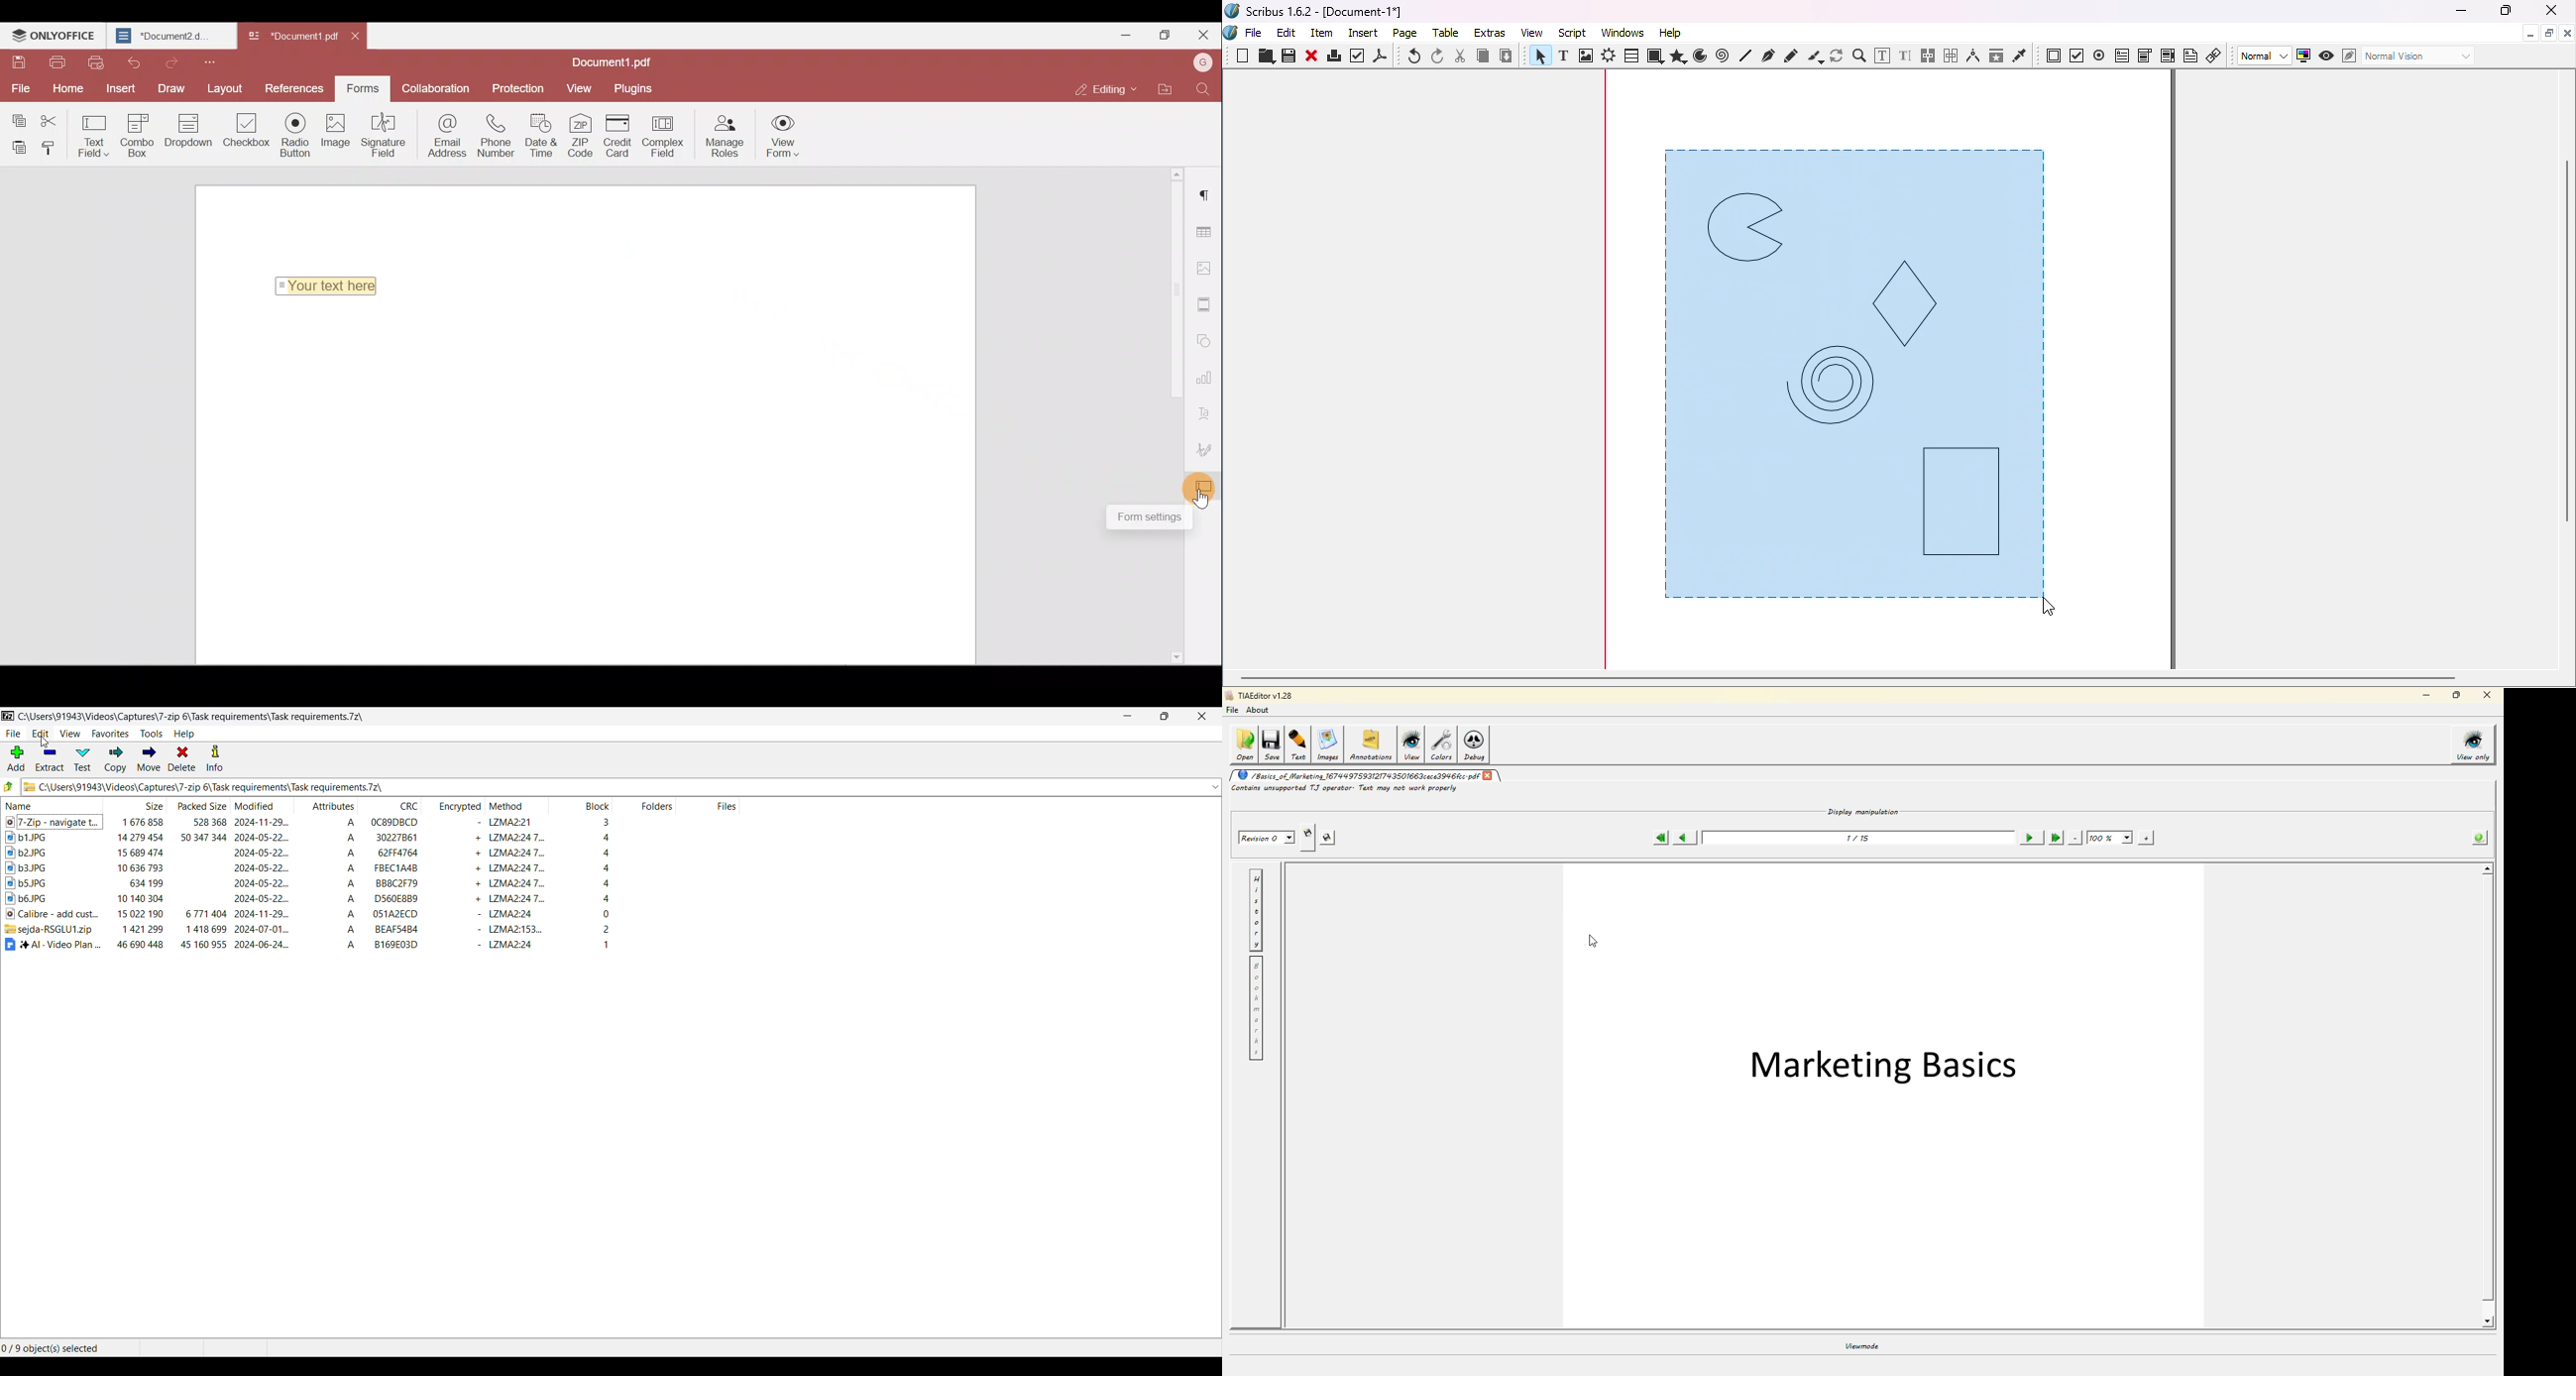 The height and width of the screenshot is (1400, 2576). What do you see at coordinates (2144, 56) in the screenshot?
I see `PDF combo box` at bounding box center [2144, 56].